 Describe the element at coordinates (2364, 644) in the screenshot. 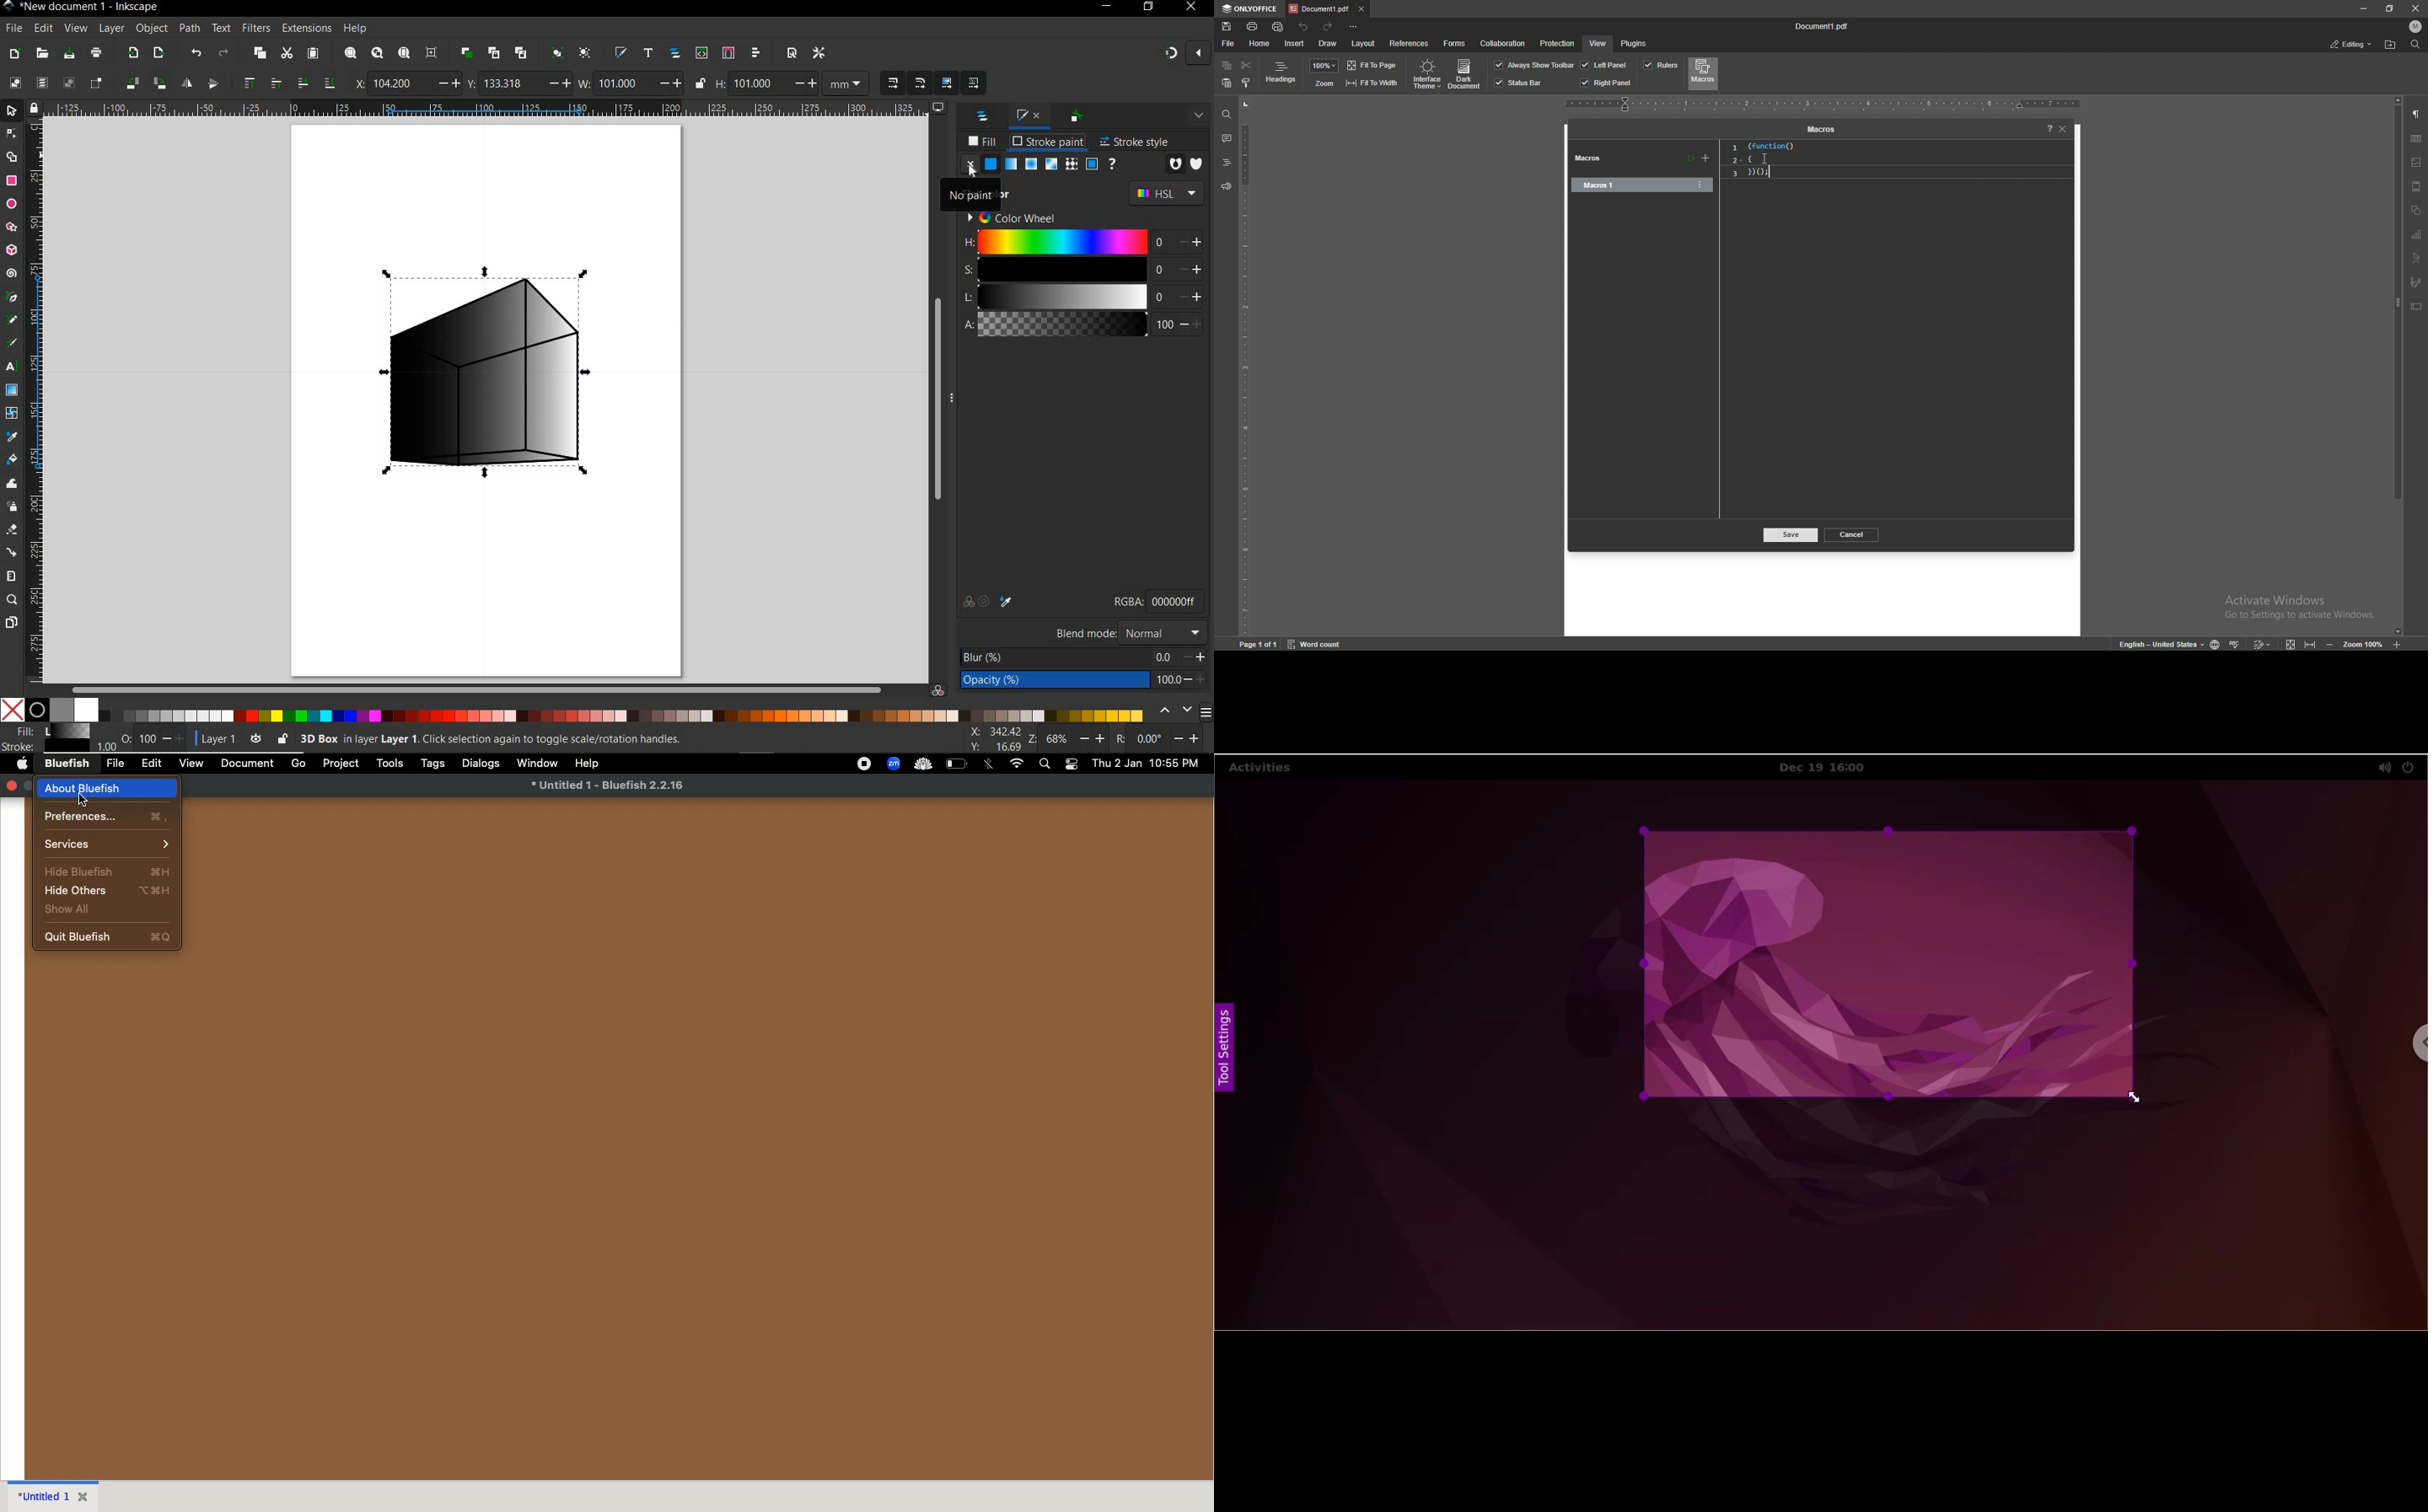

I see `zoom` at that location.